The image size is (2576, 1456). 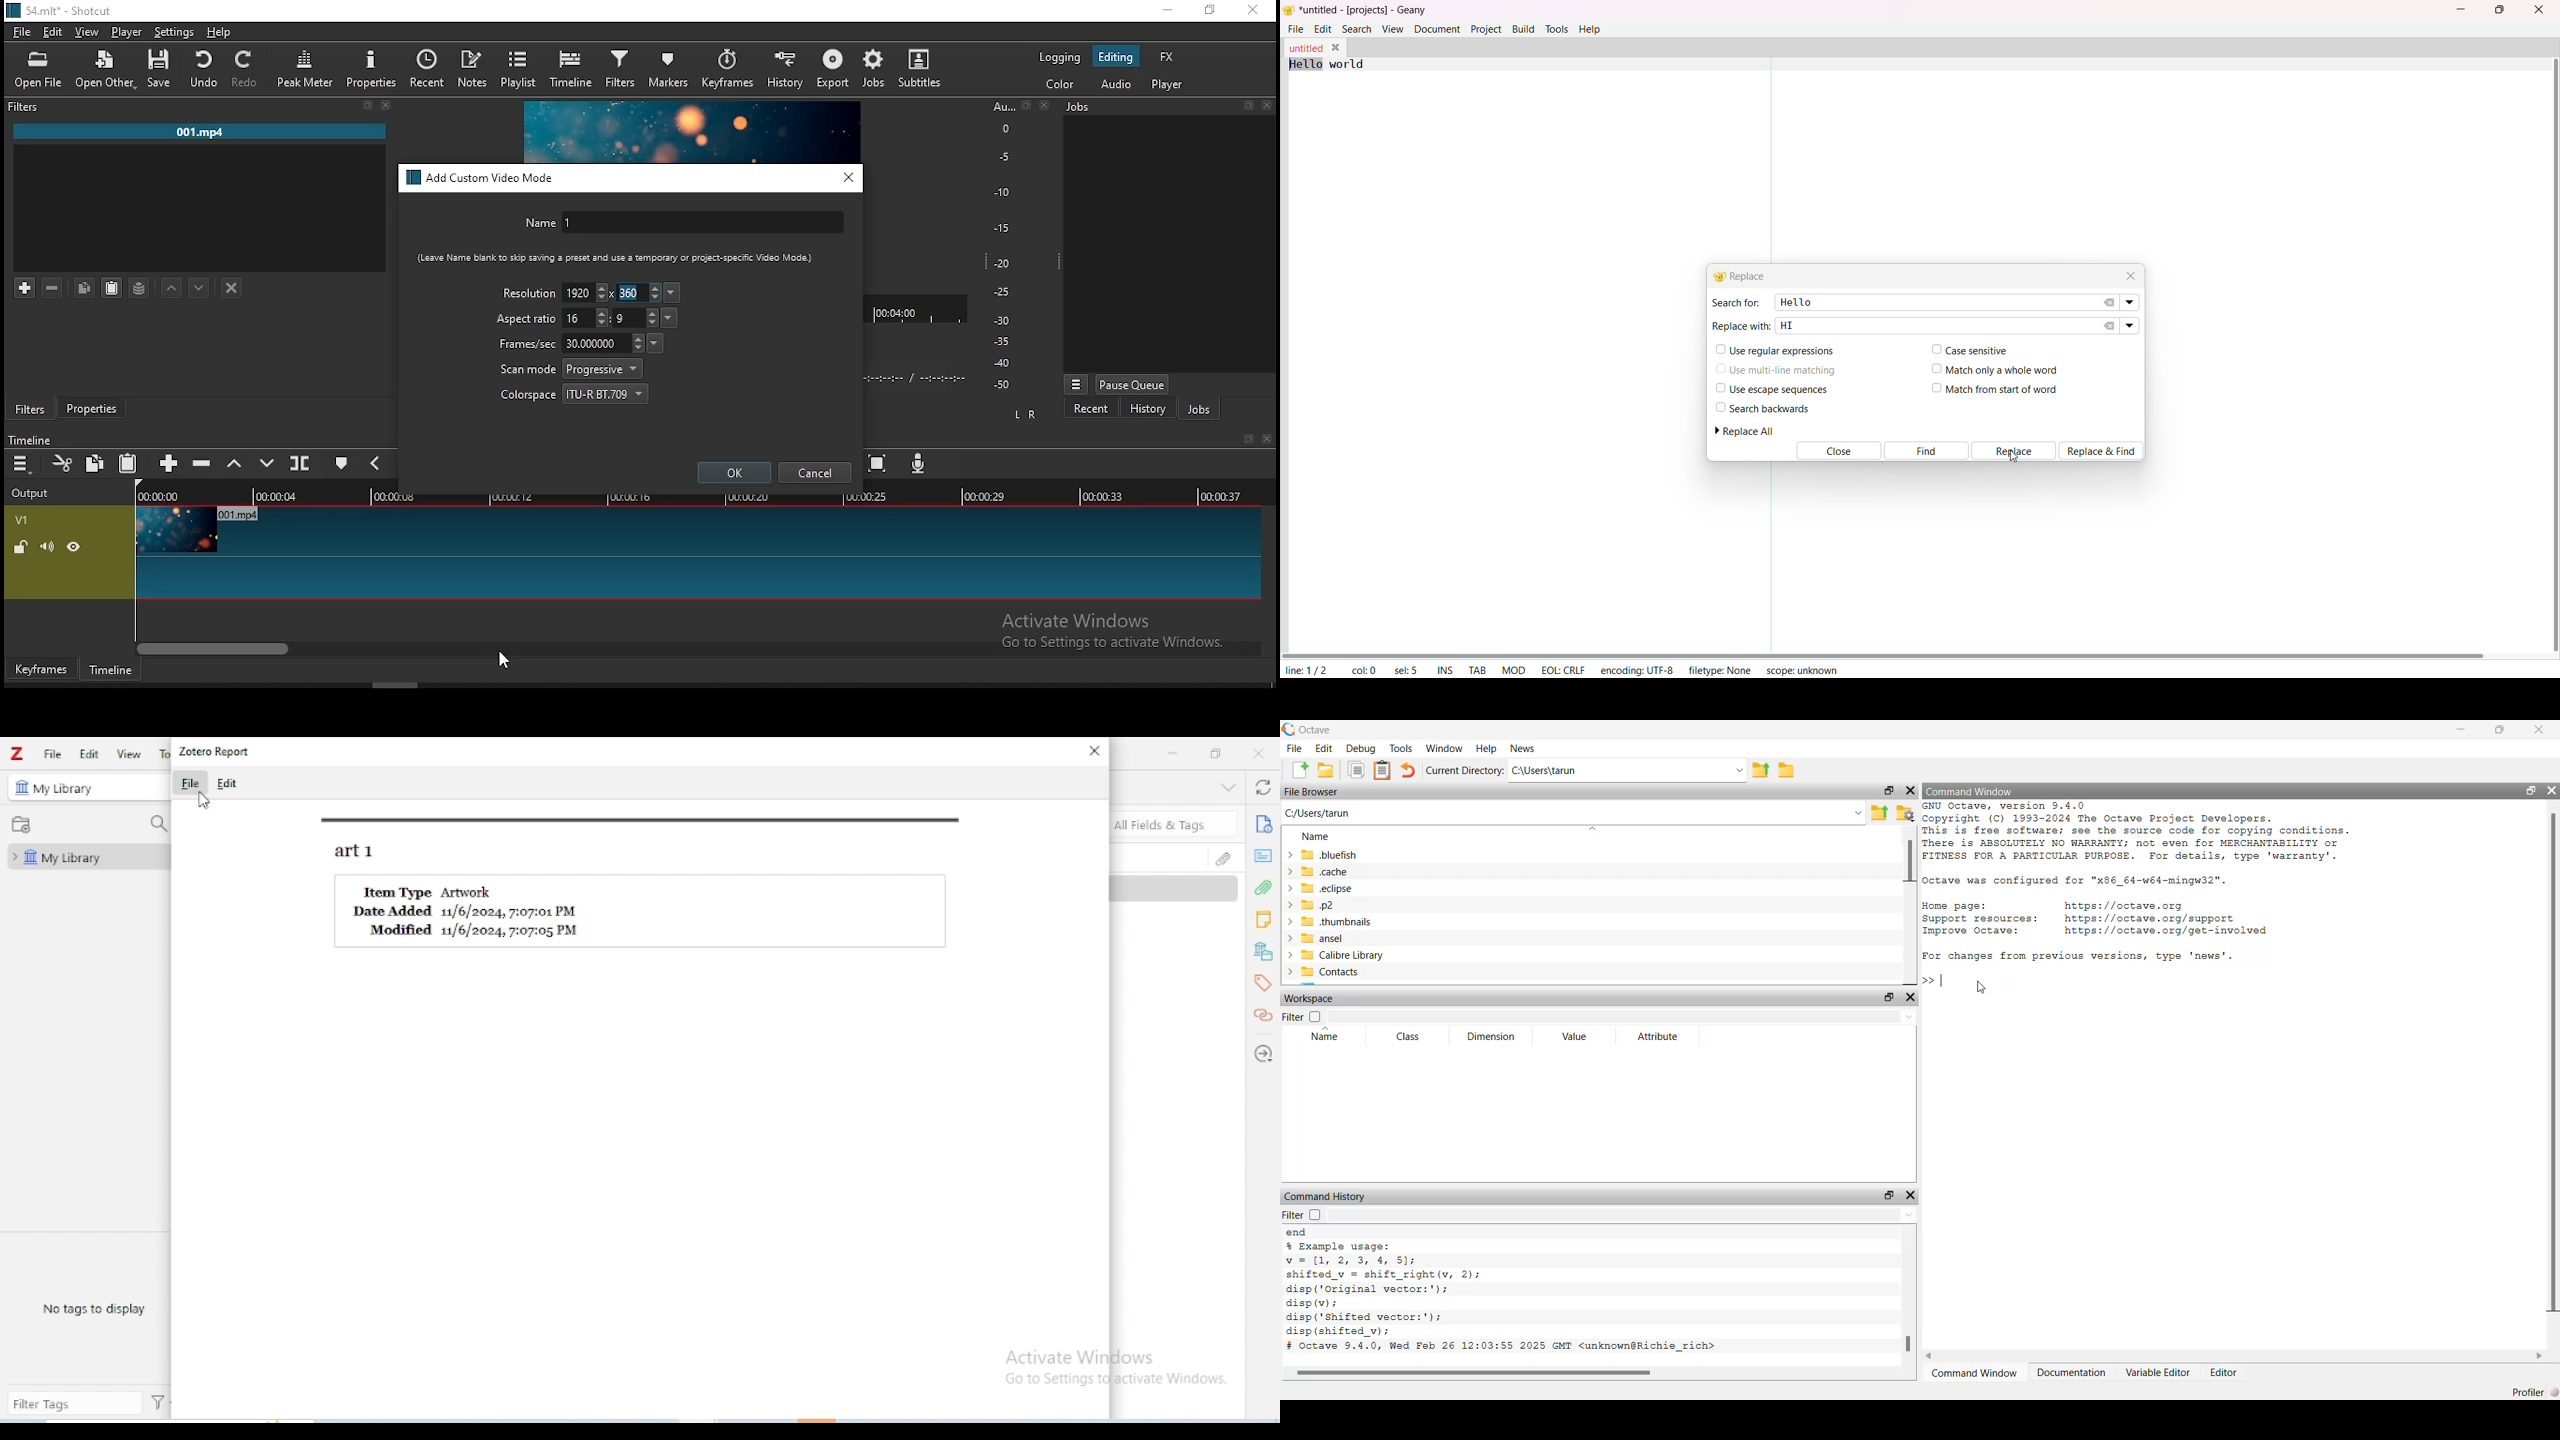 What do you see at coordinates (24, 464) in the screenshot?
I see `timeline menu` at bounding box center [24, 464].